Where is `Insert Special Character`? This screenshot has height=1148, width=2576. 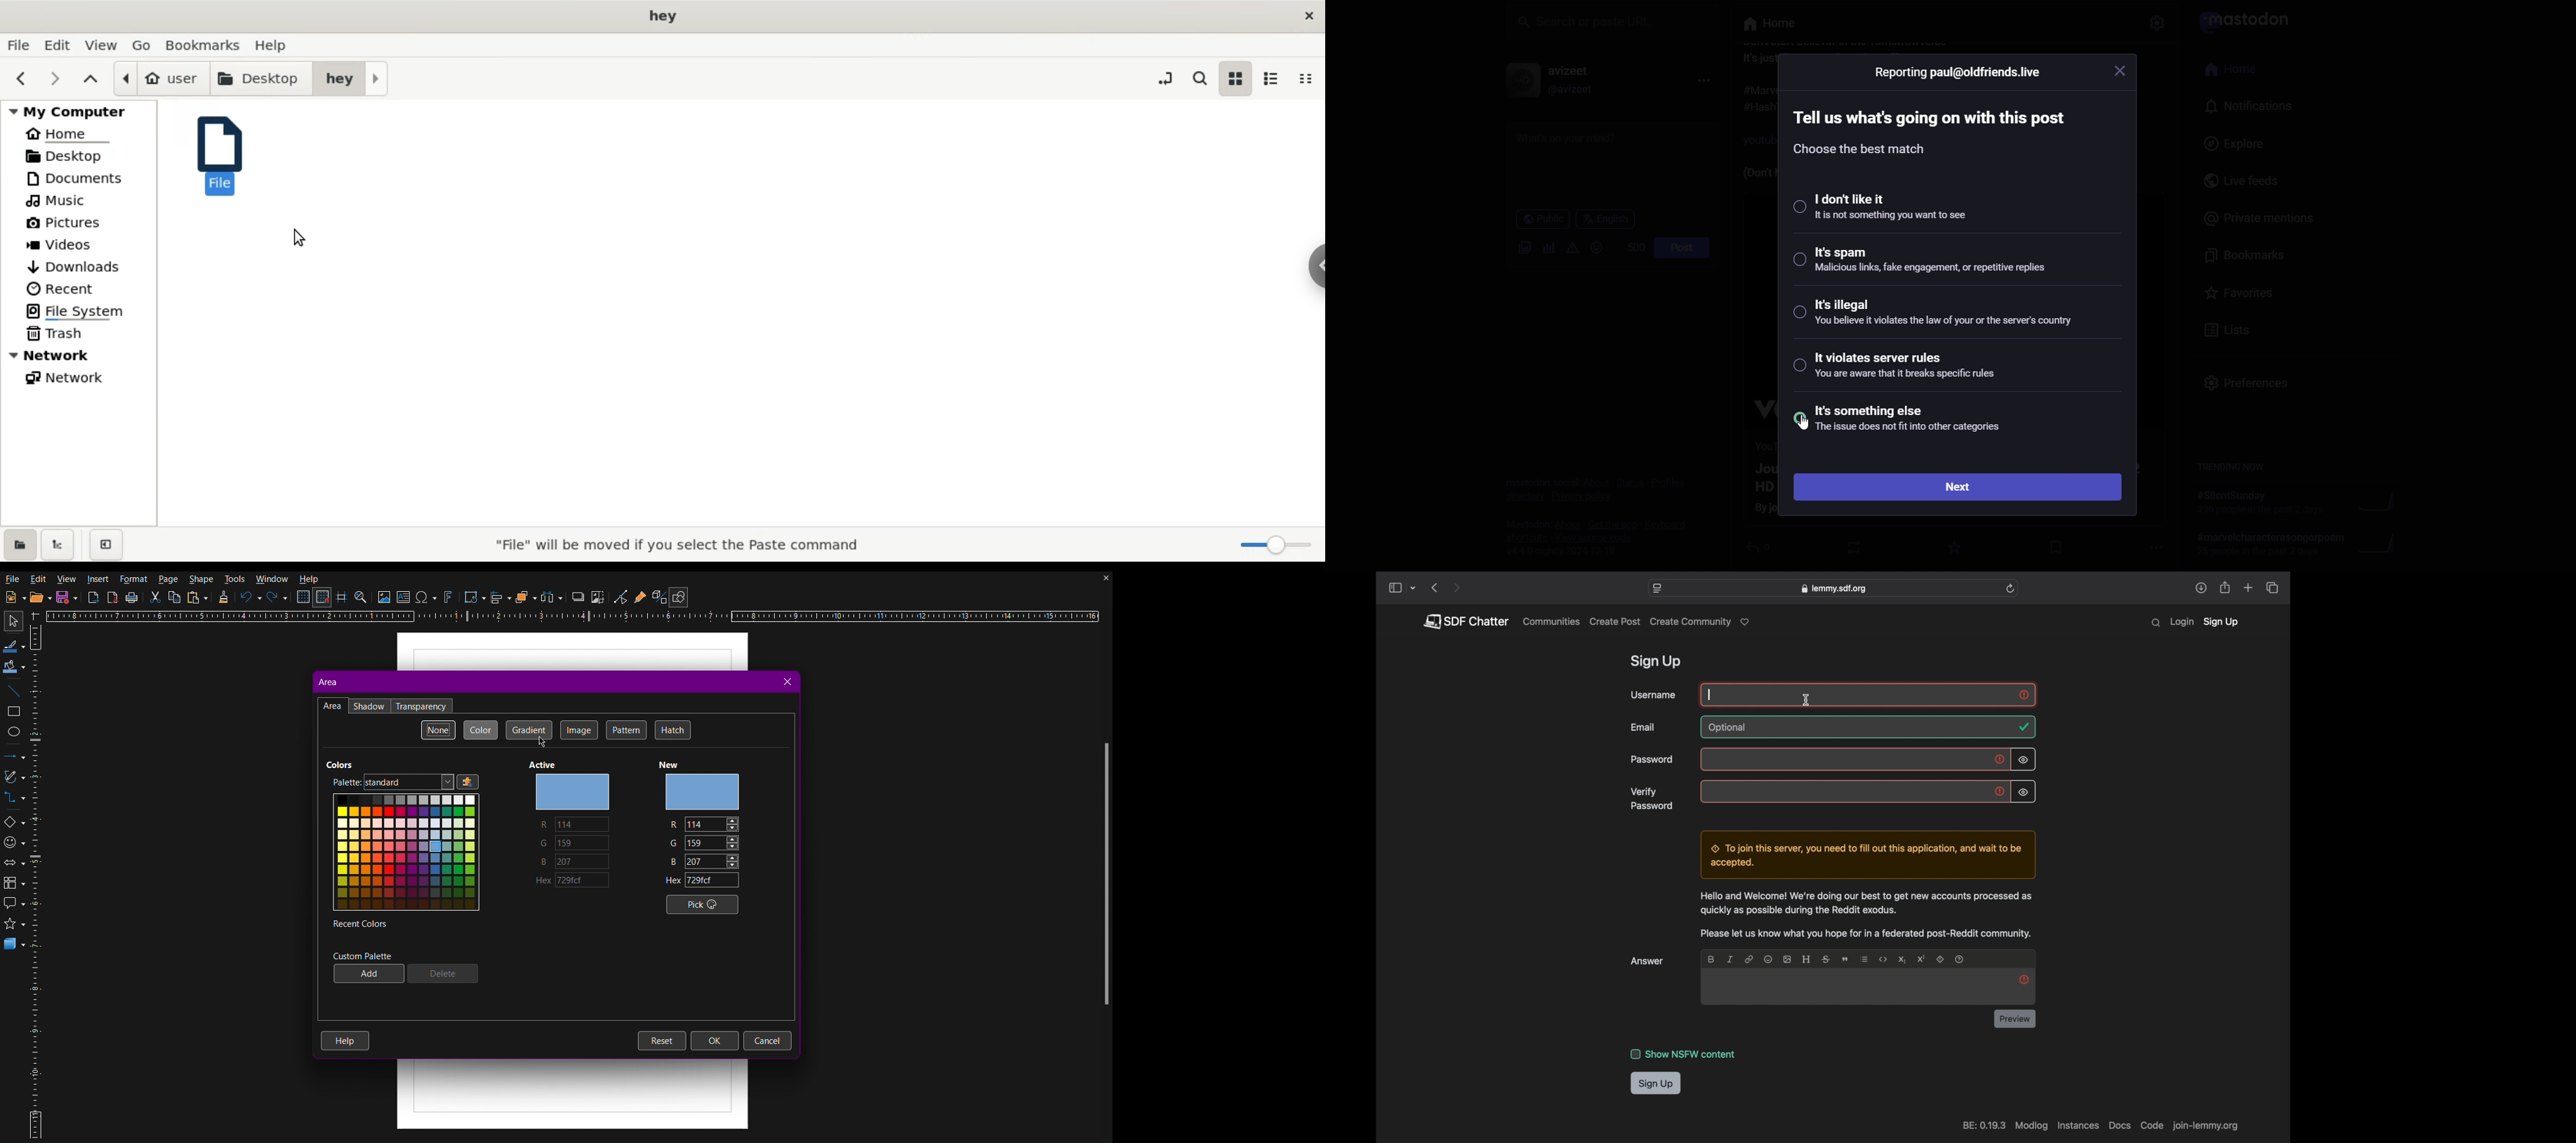
Insert Special Character is located at coordinates (428, 597).